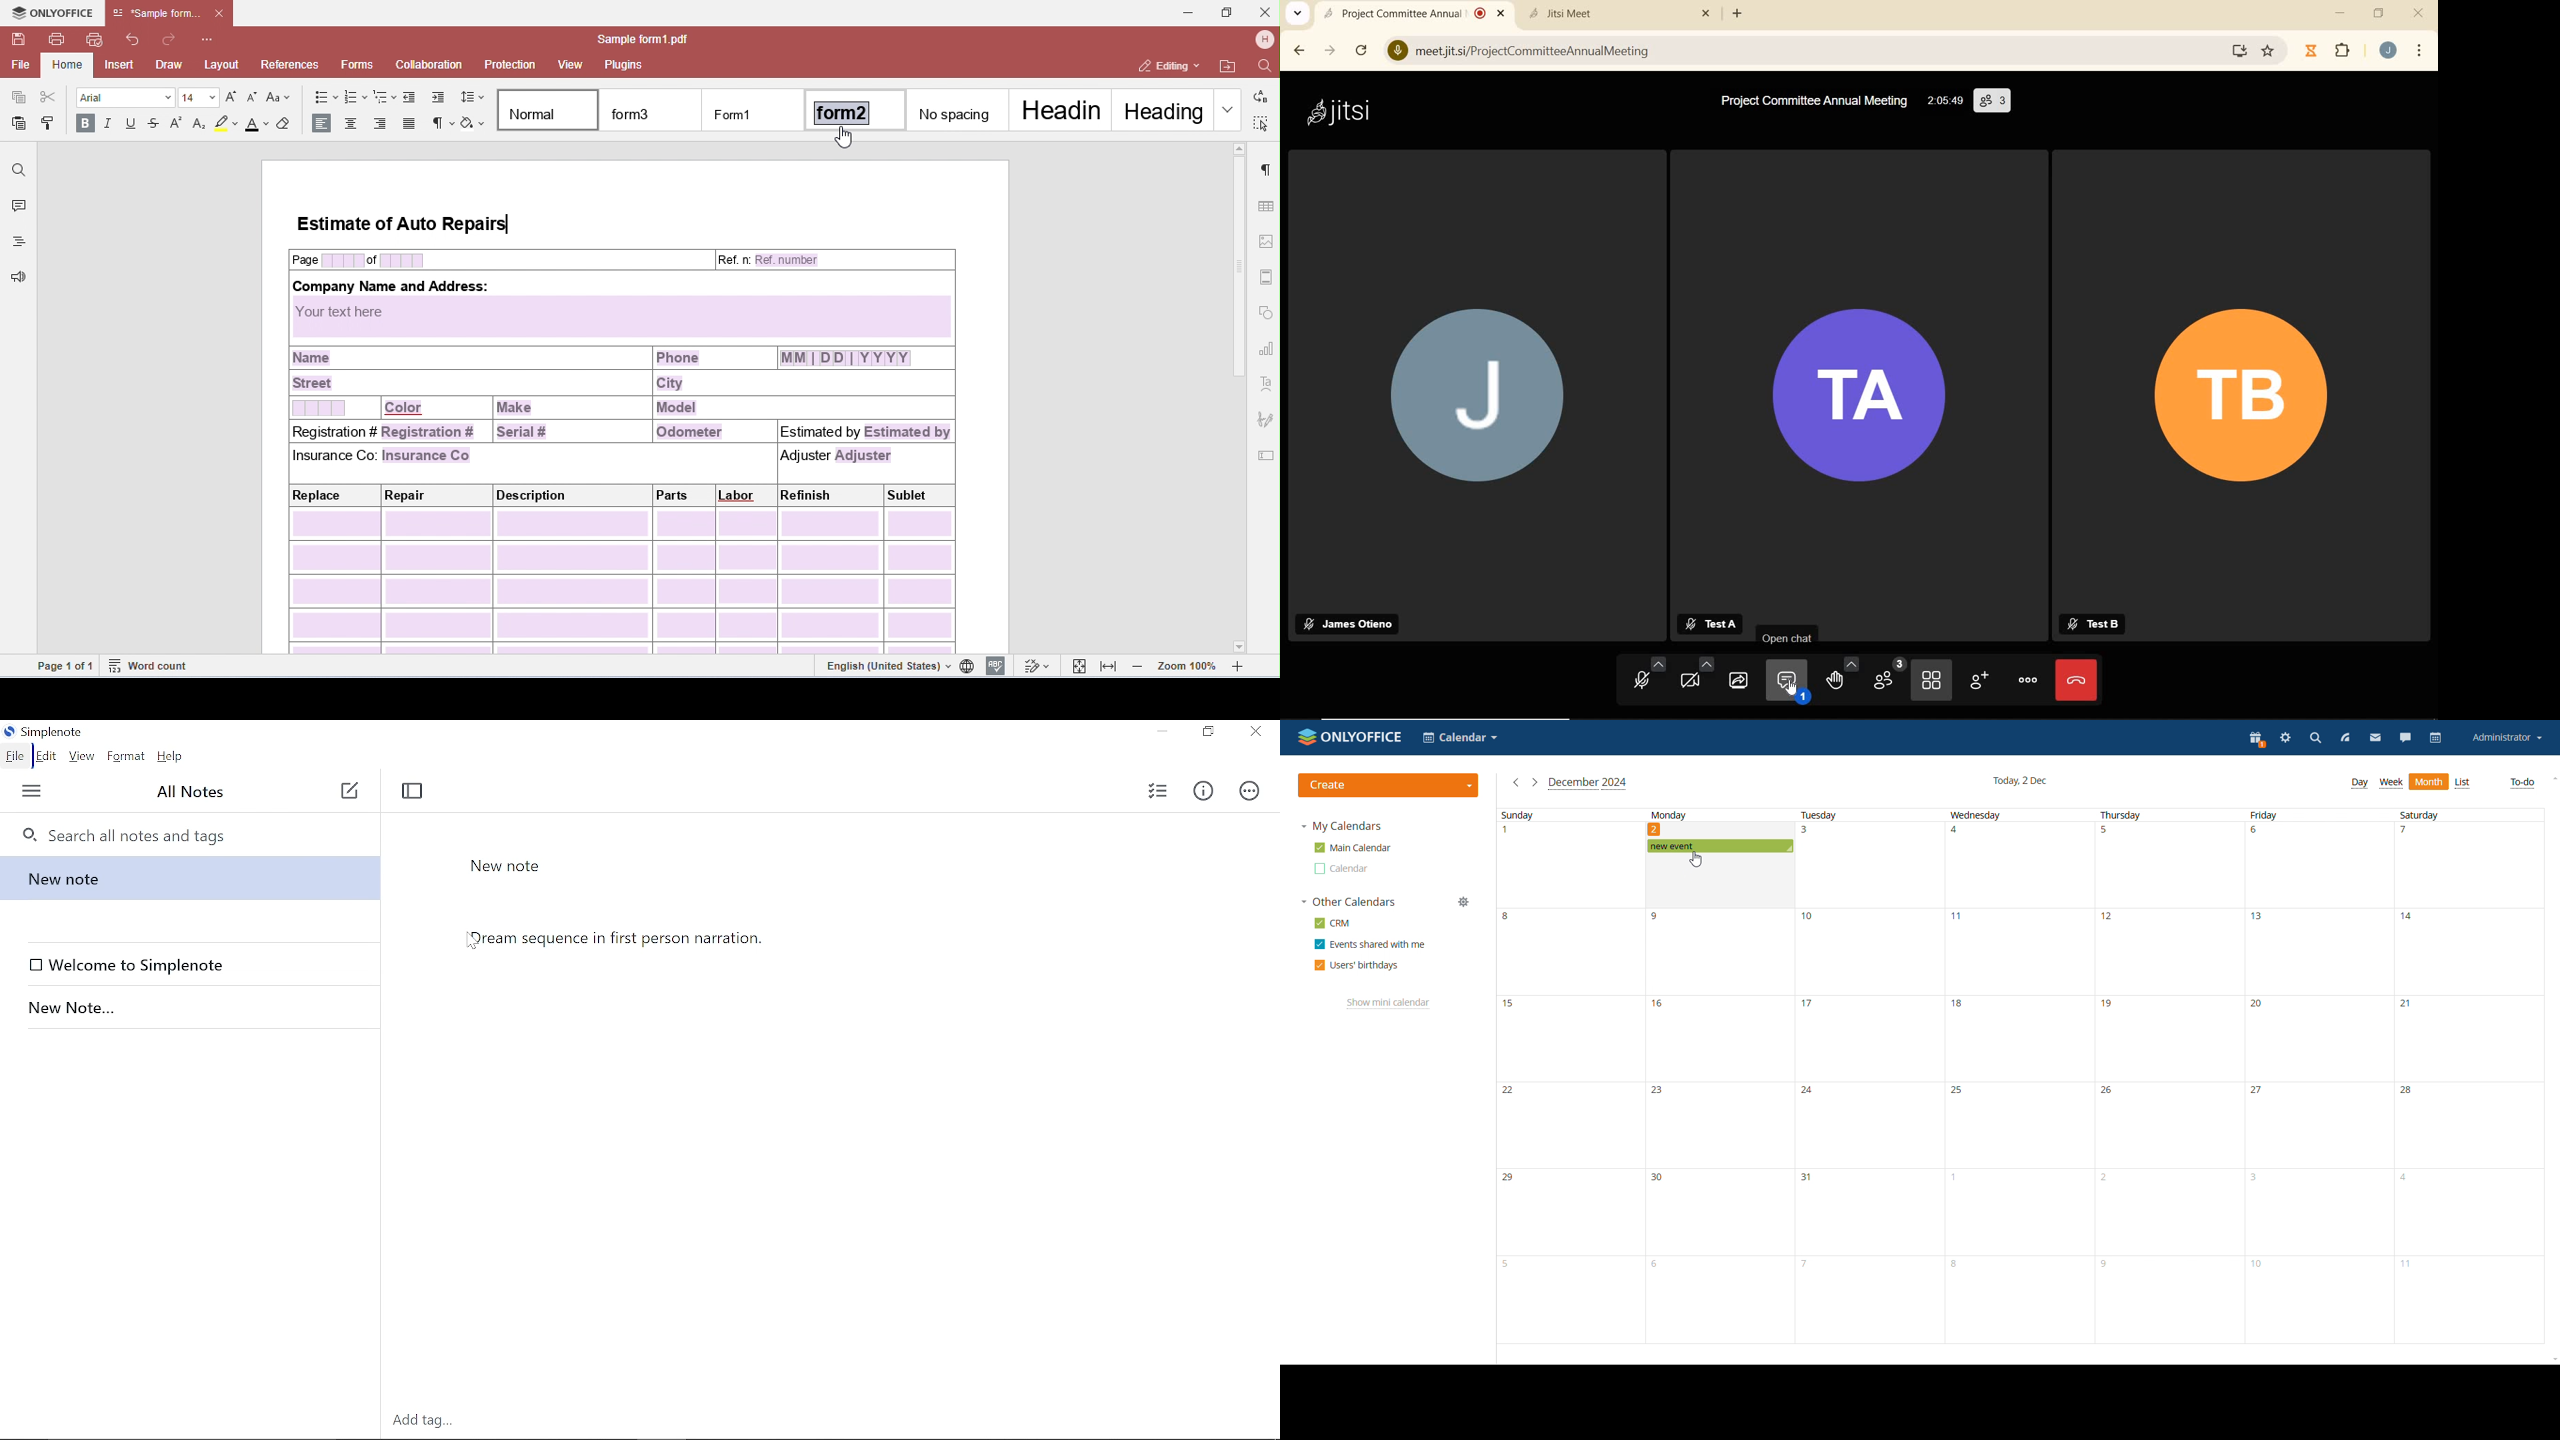 This screenshot has width=2576, height=1456. What do you see at coordinates (1710, 624) in the screenshot?
I see `Test A` at bounding box center [1710, 624].